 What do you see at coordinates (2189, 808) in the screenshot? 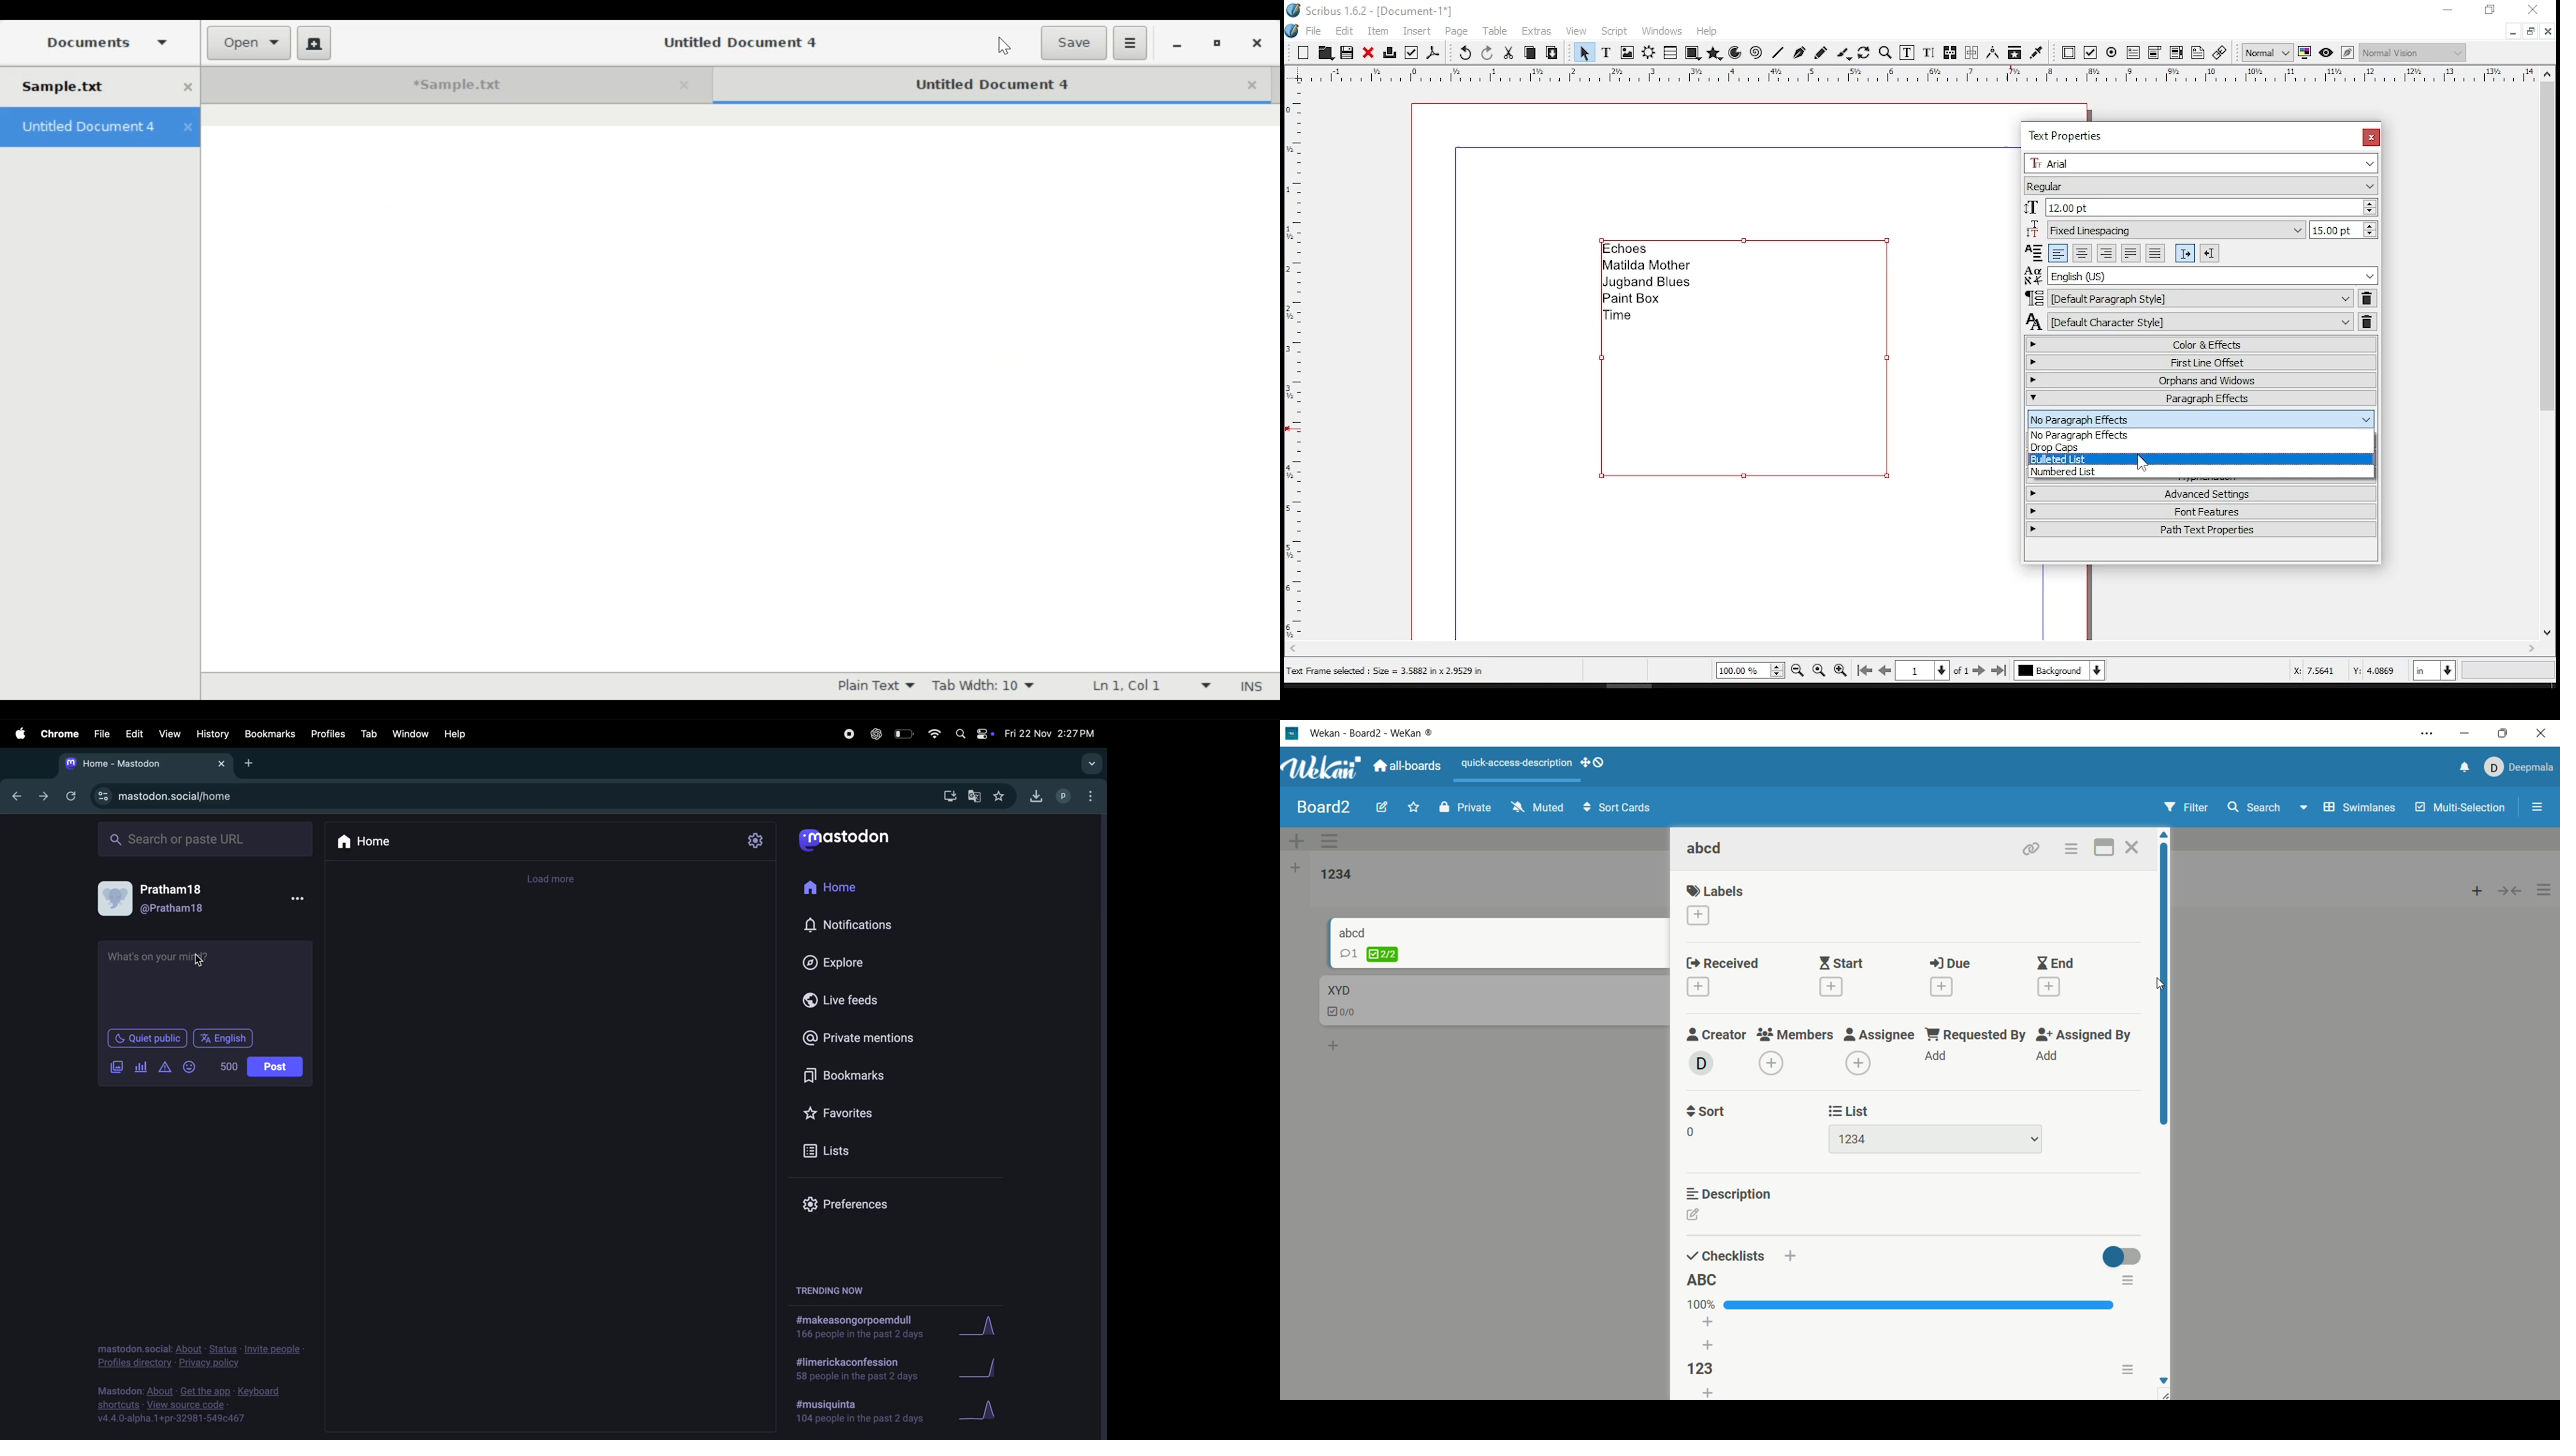
I see `filter` at bounding box center [2189, 808].